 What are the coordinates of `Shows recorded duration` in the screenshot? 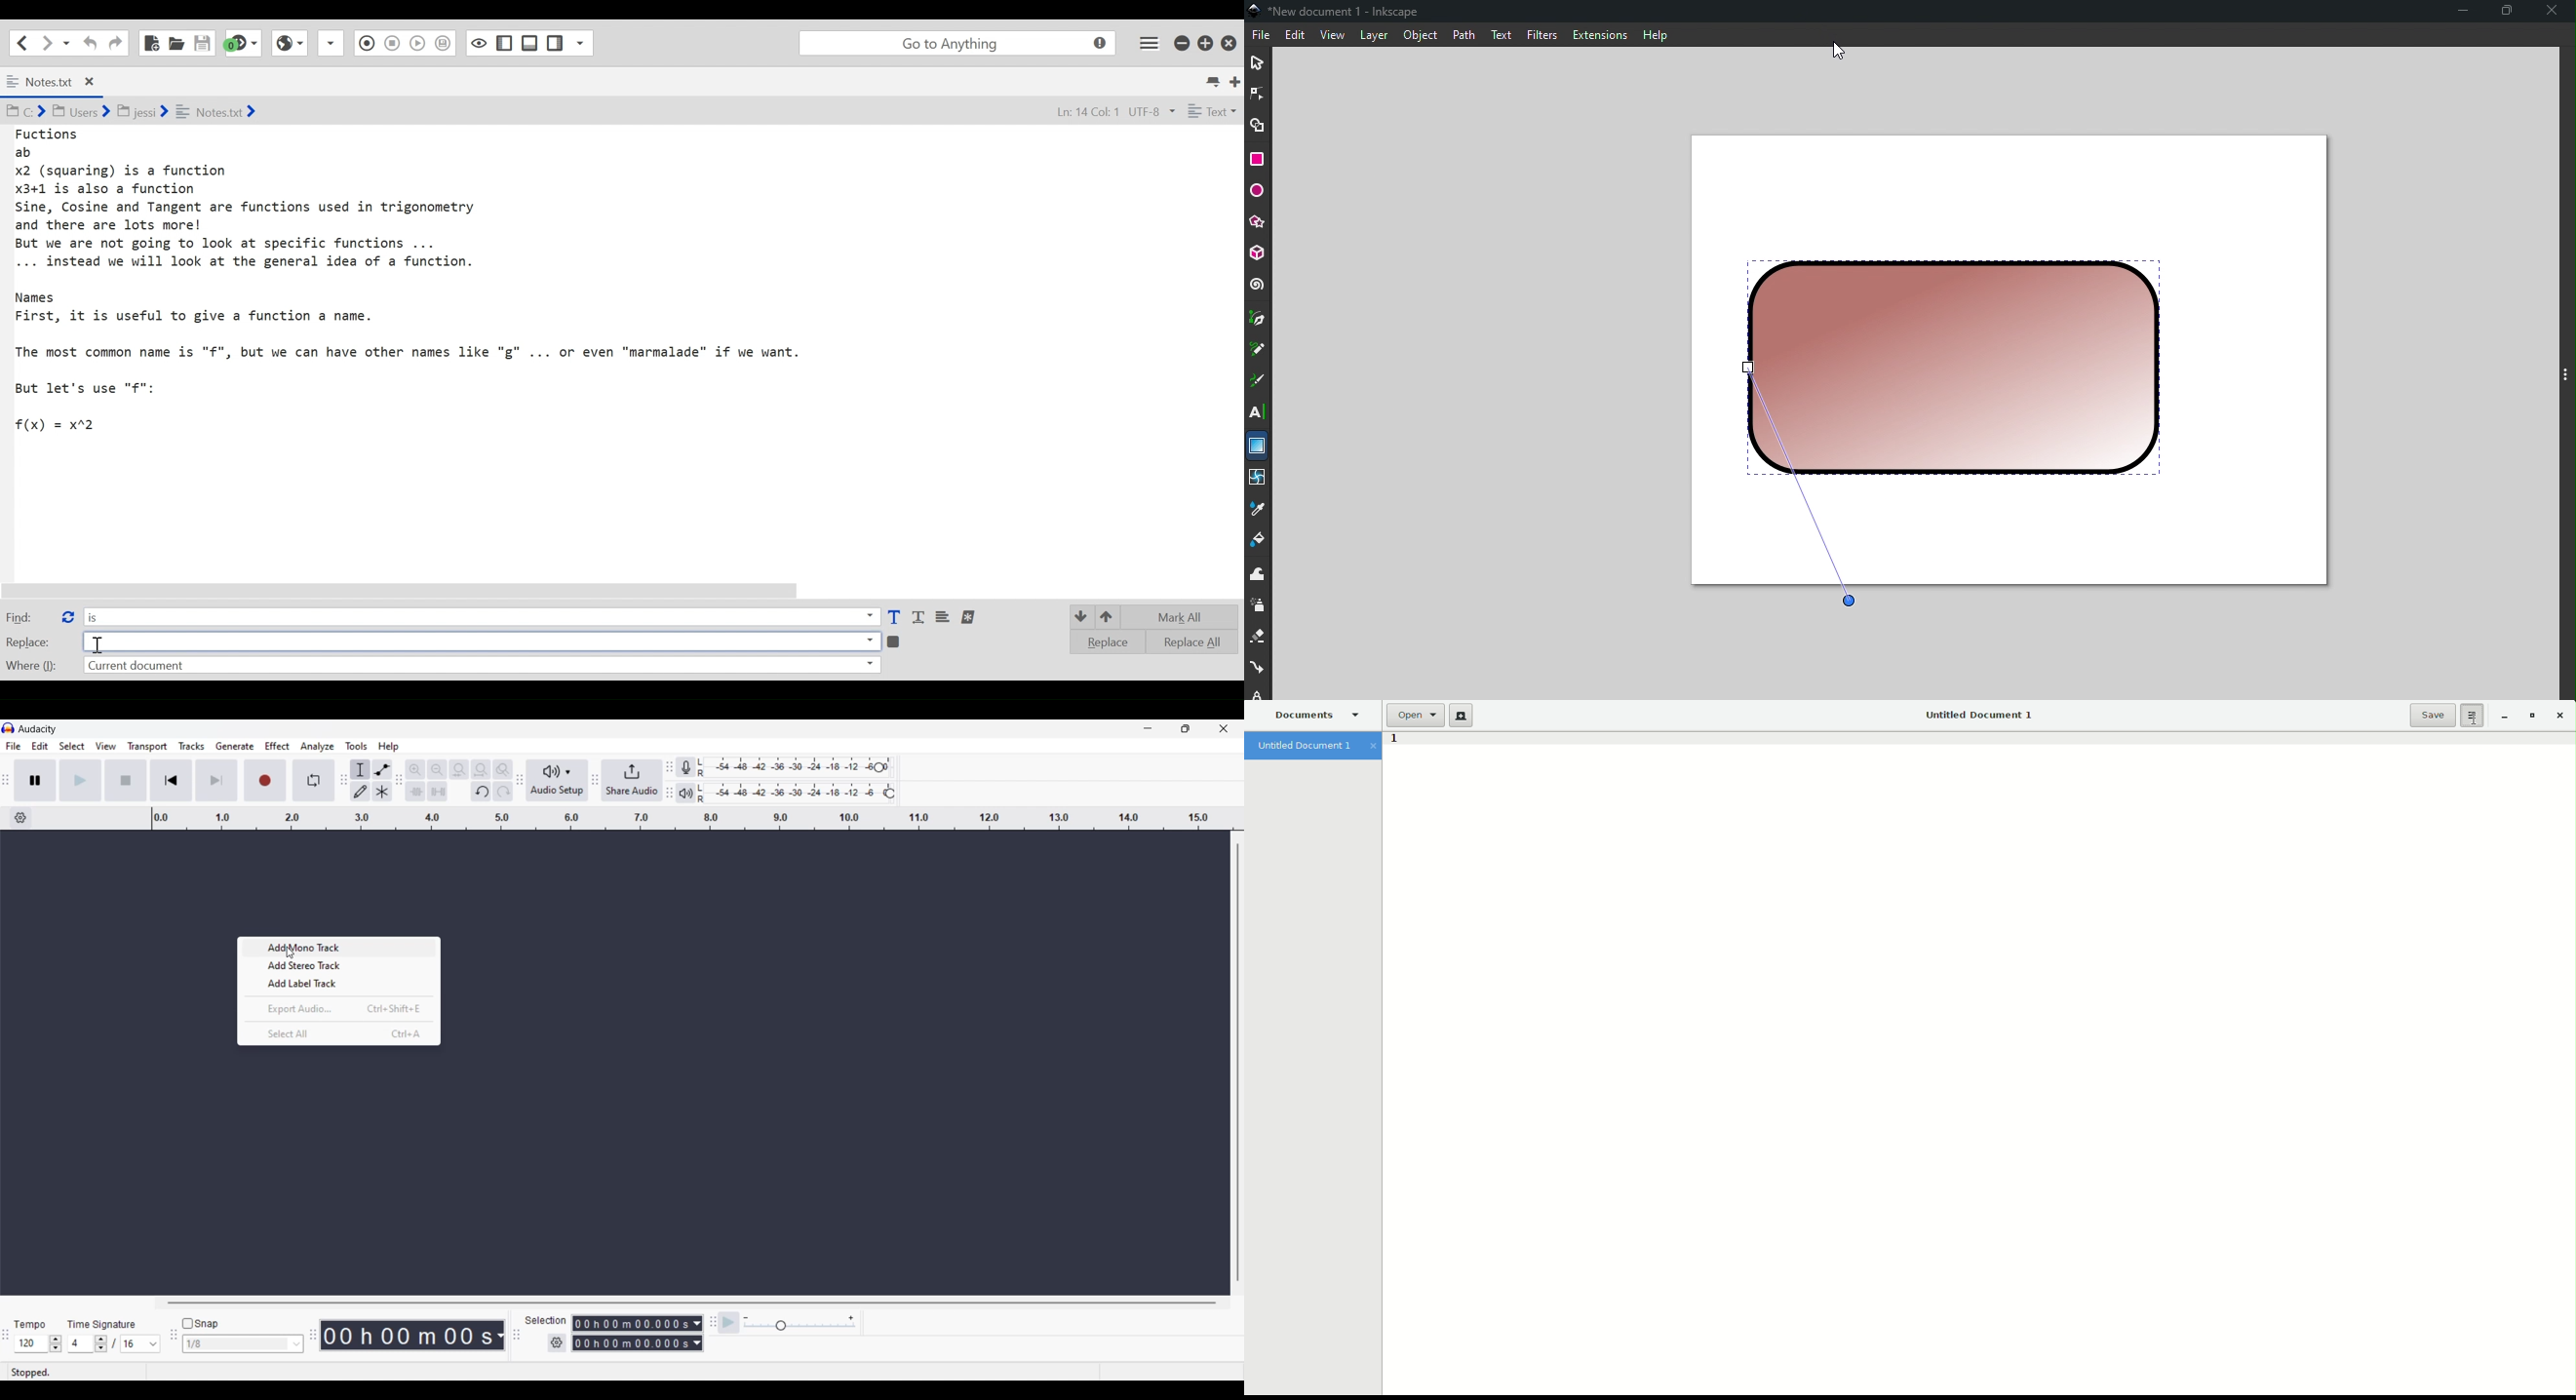 It's located at (407, 1335).